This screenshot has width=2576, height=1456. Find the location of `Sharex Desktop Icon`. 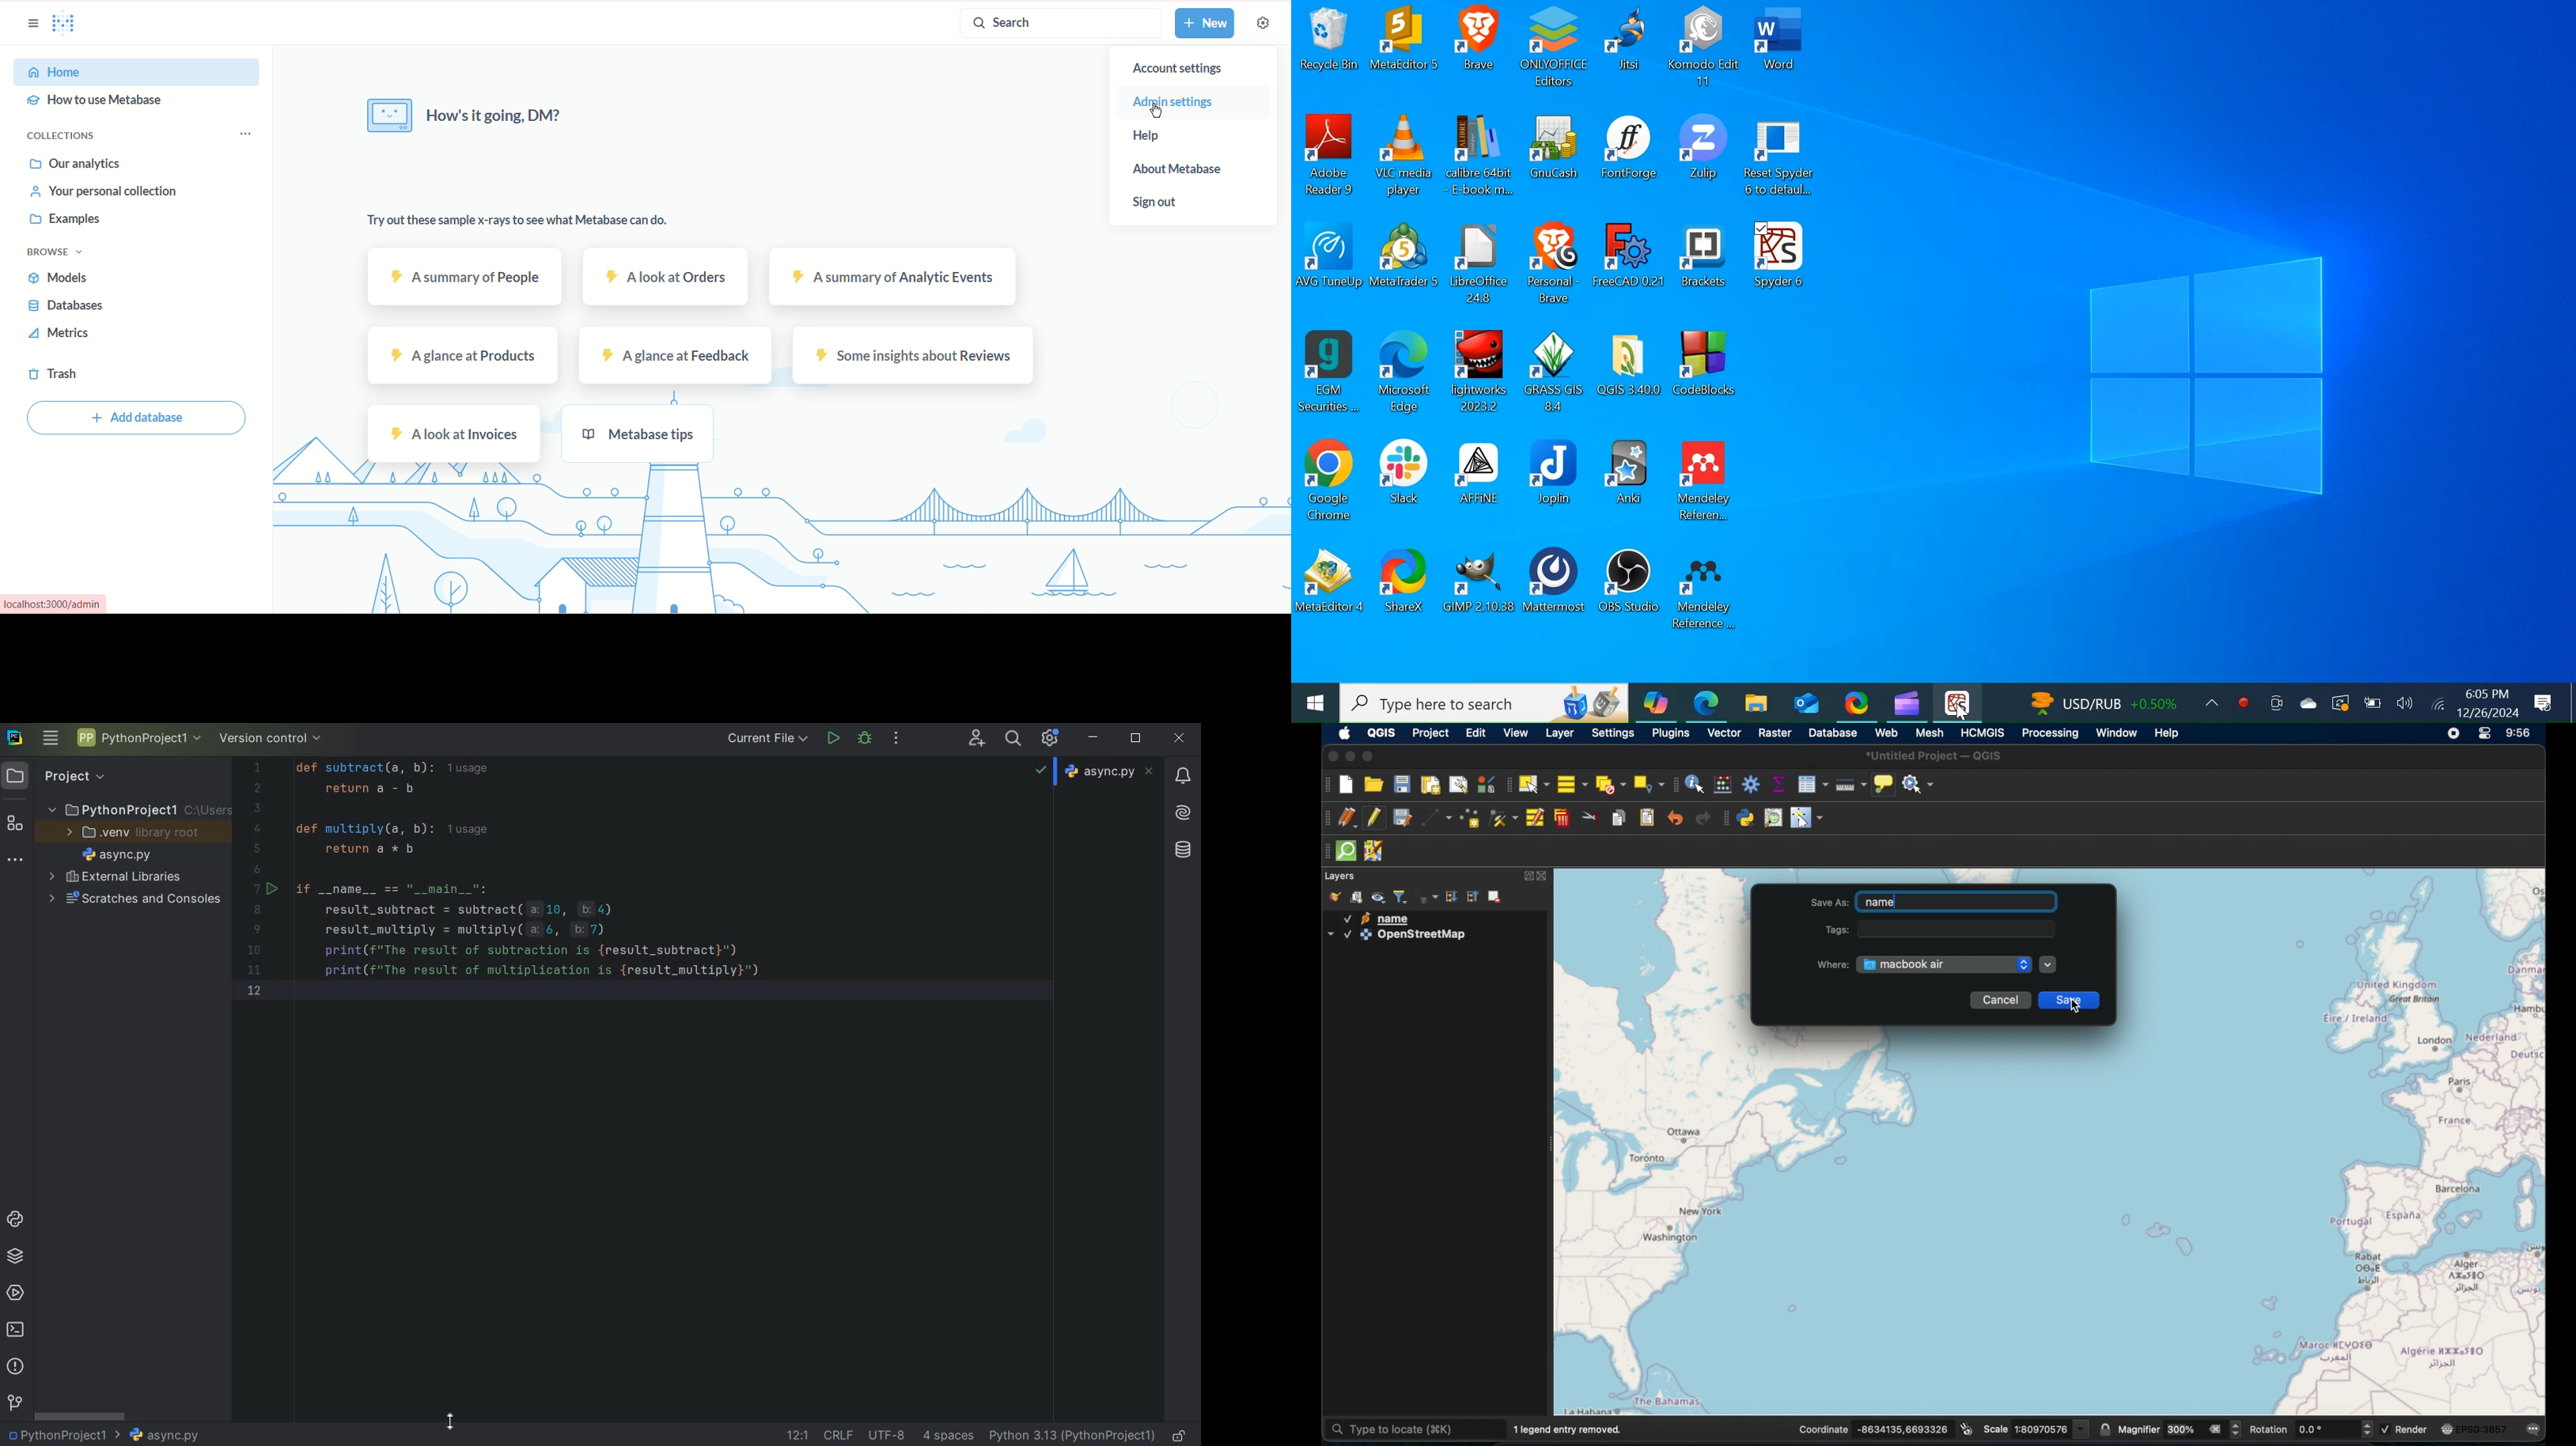

Sharex Desktop Icon is located at coordinates (1857, 702).